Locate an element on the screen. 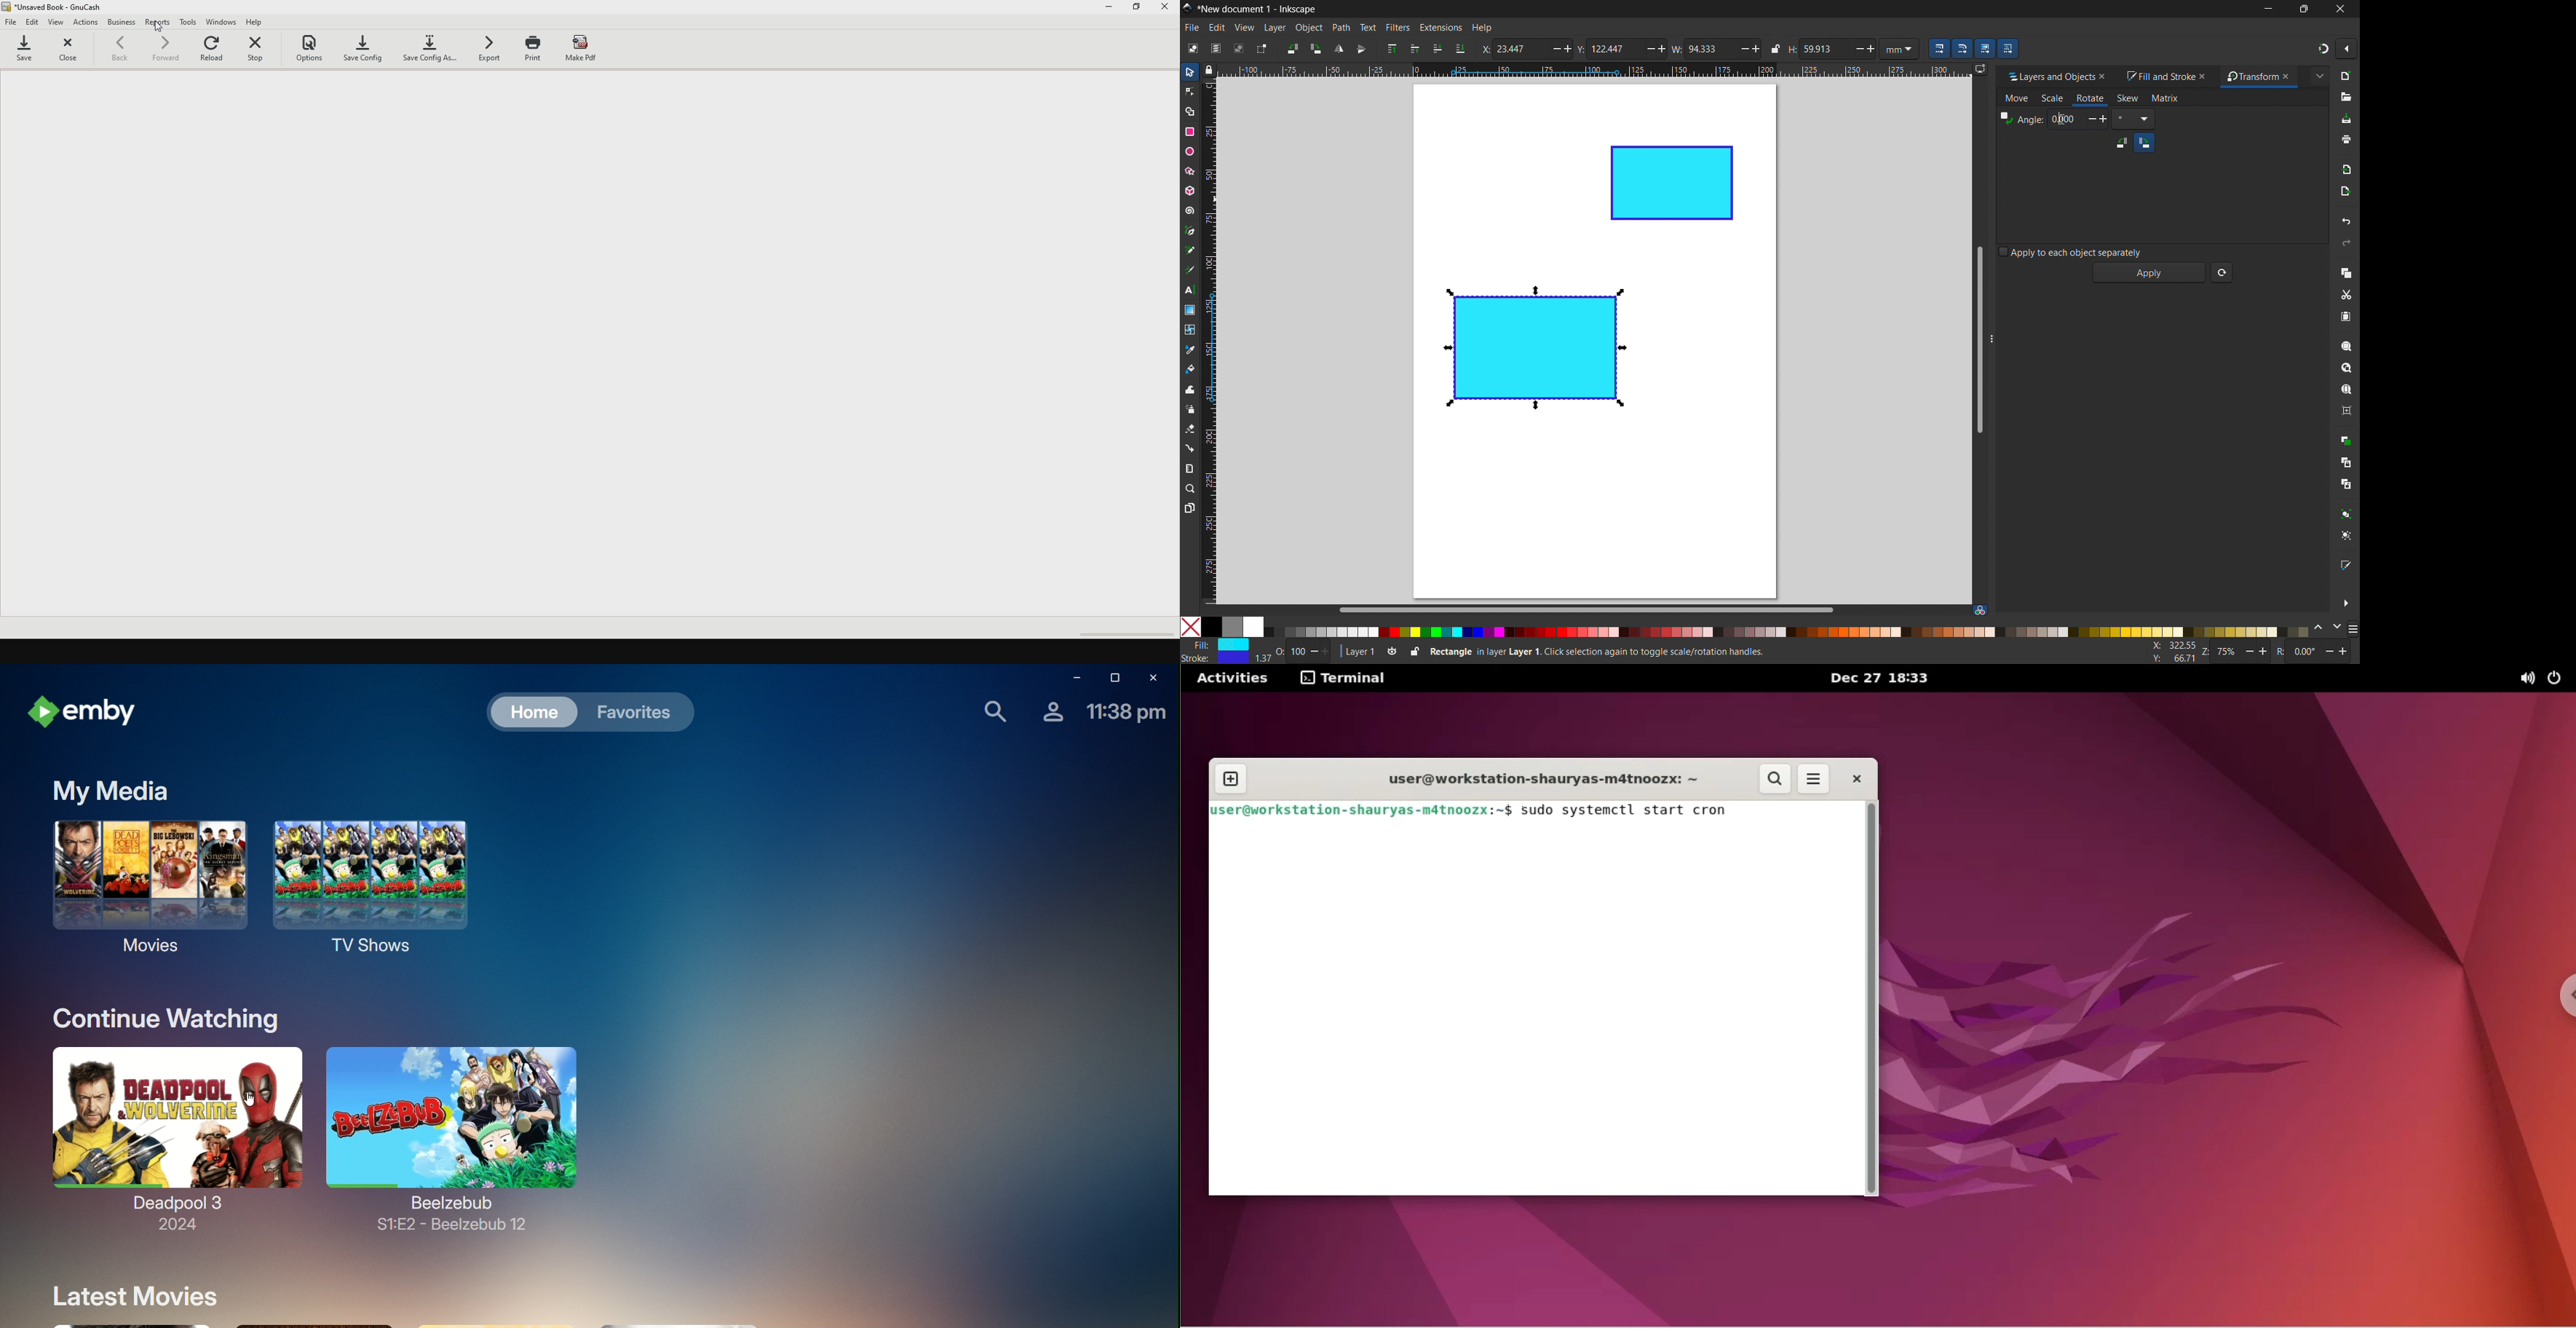 This screenshot has height=1344, width=2576. apply to each object separately is located at coordinates (2071, 251).